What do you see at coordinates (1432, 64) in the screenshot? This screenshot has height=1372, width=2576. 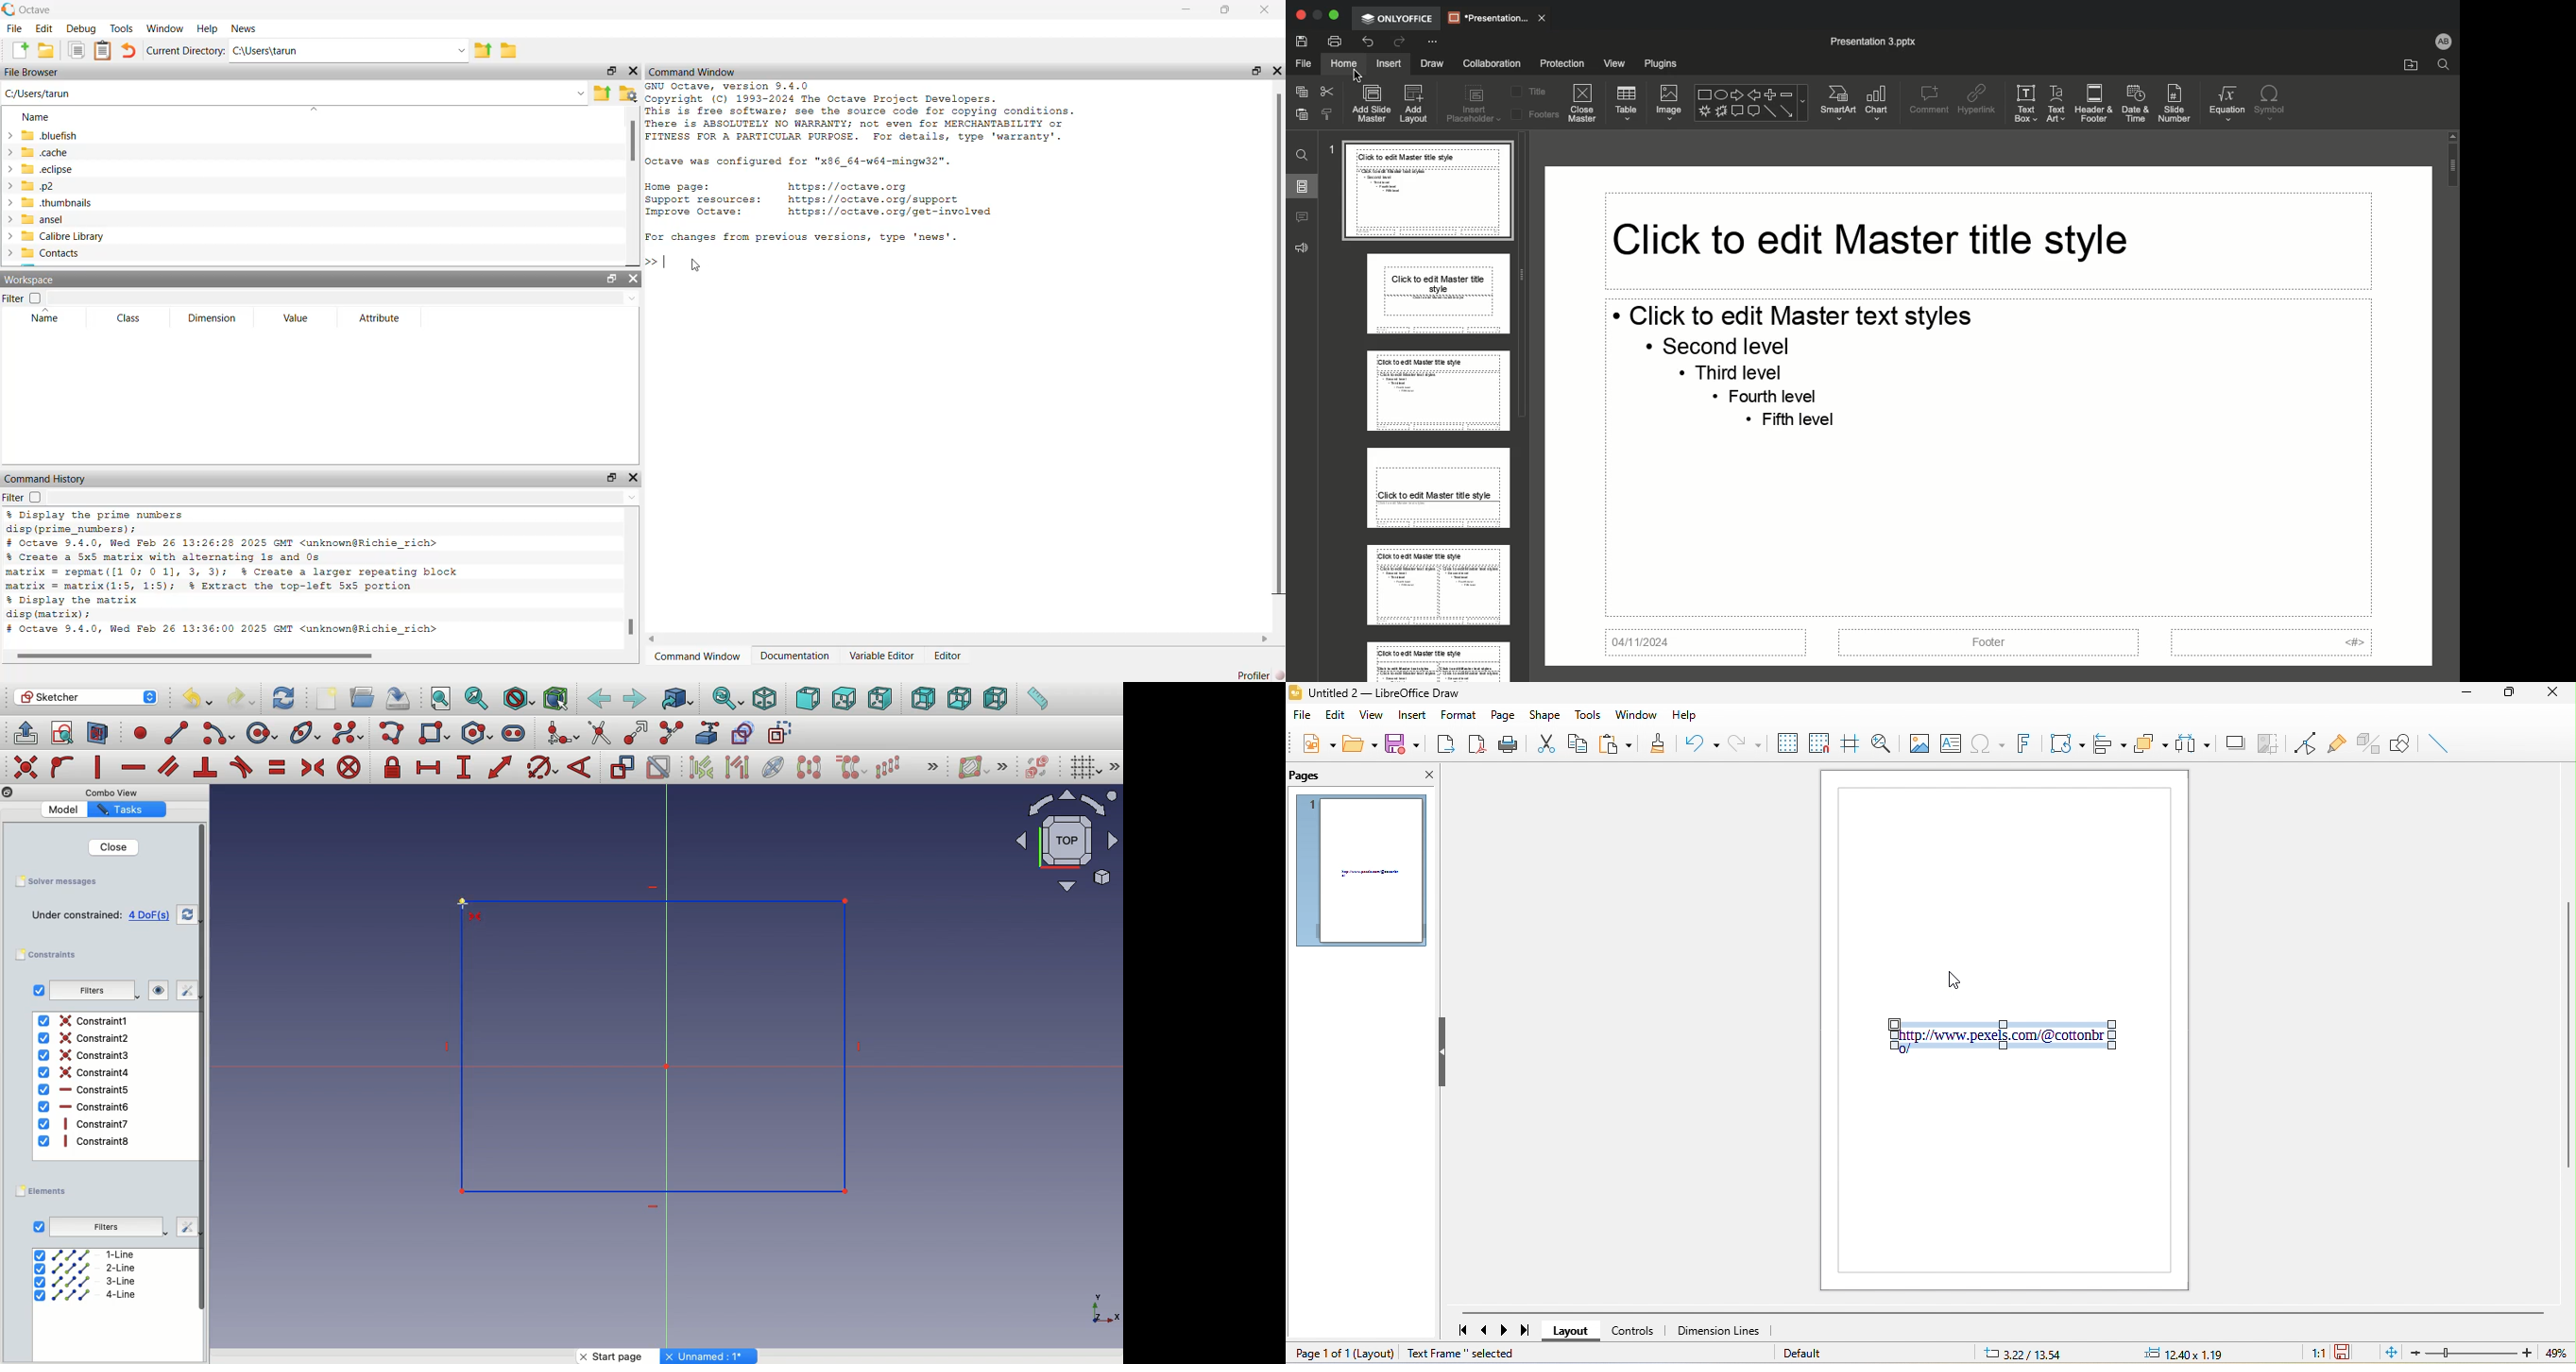 I see `Draw` at bounding box center [1432, 64].